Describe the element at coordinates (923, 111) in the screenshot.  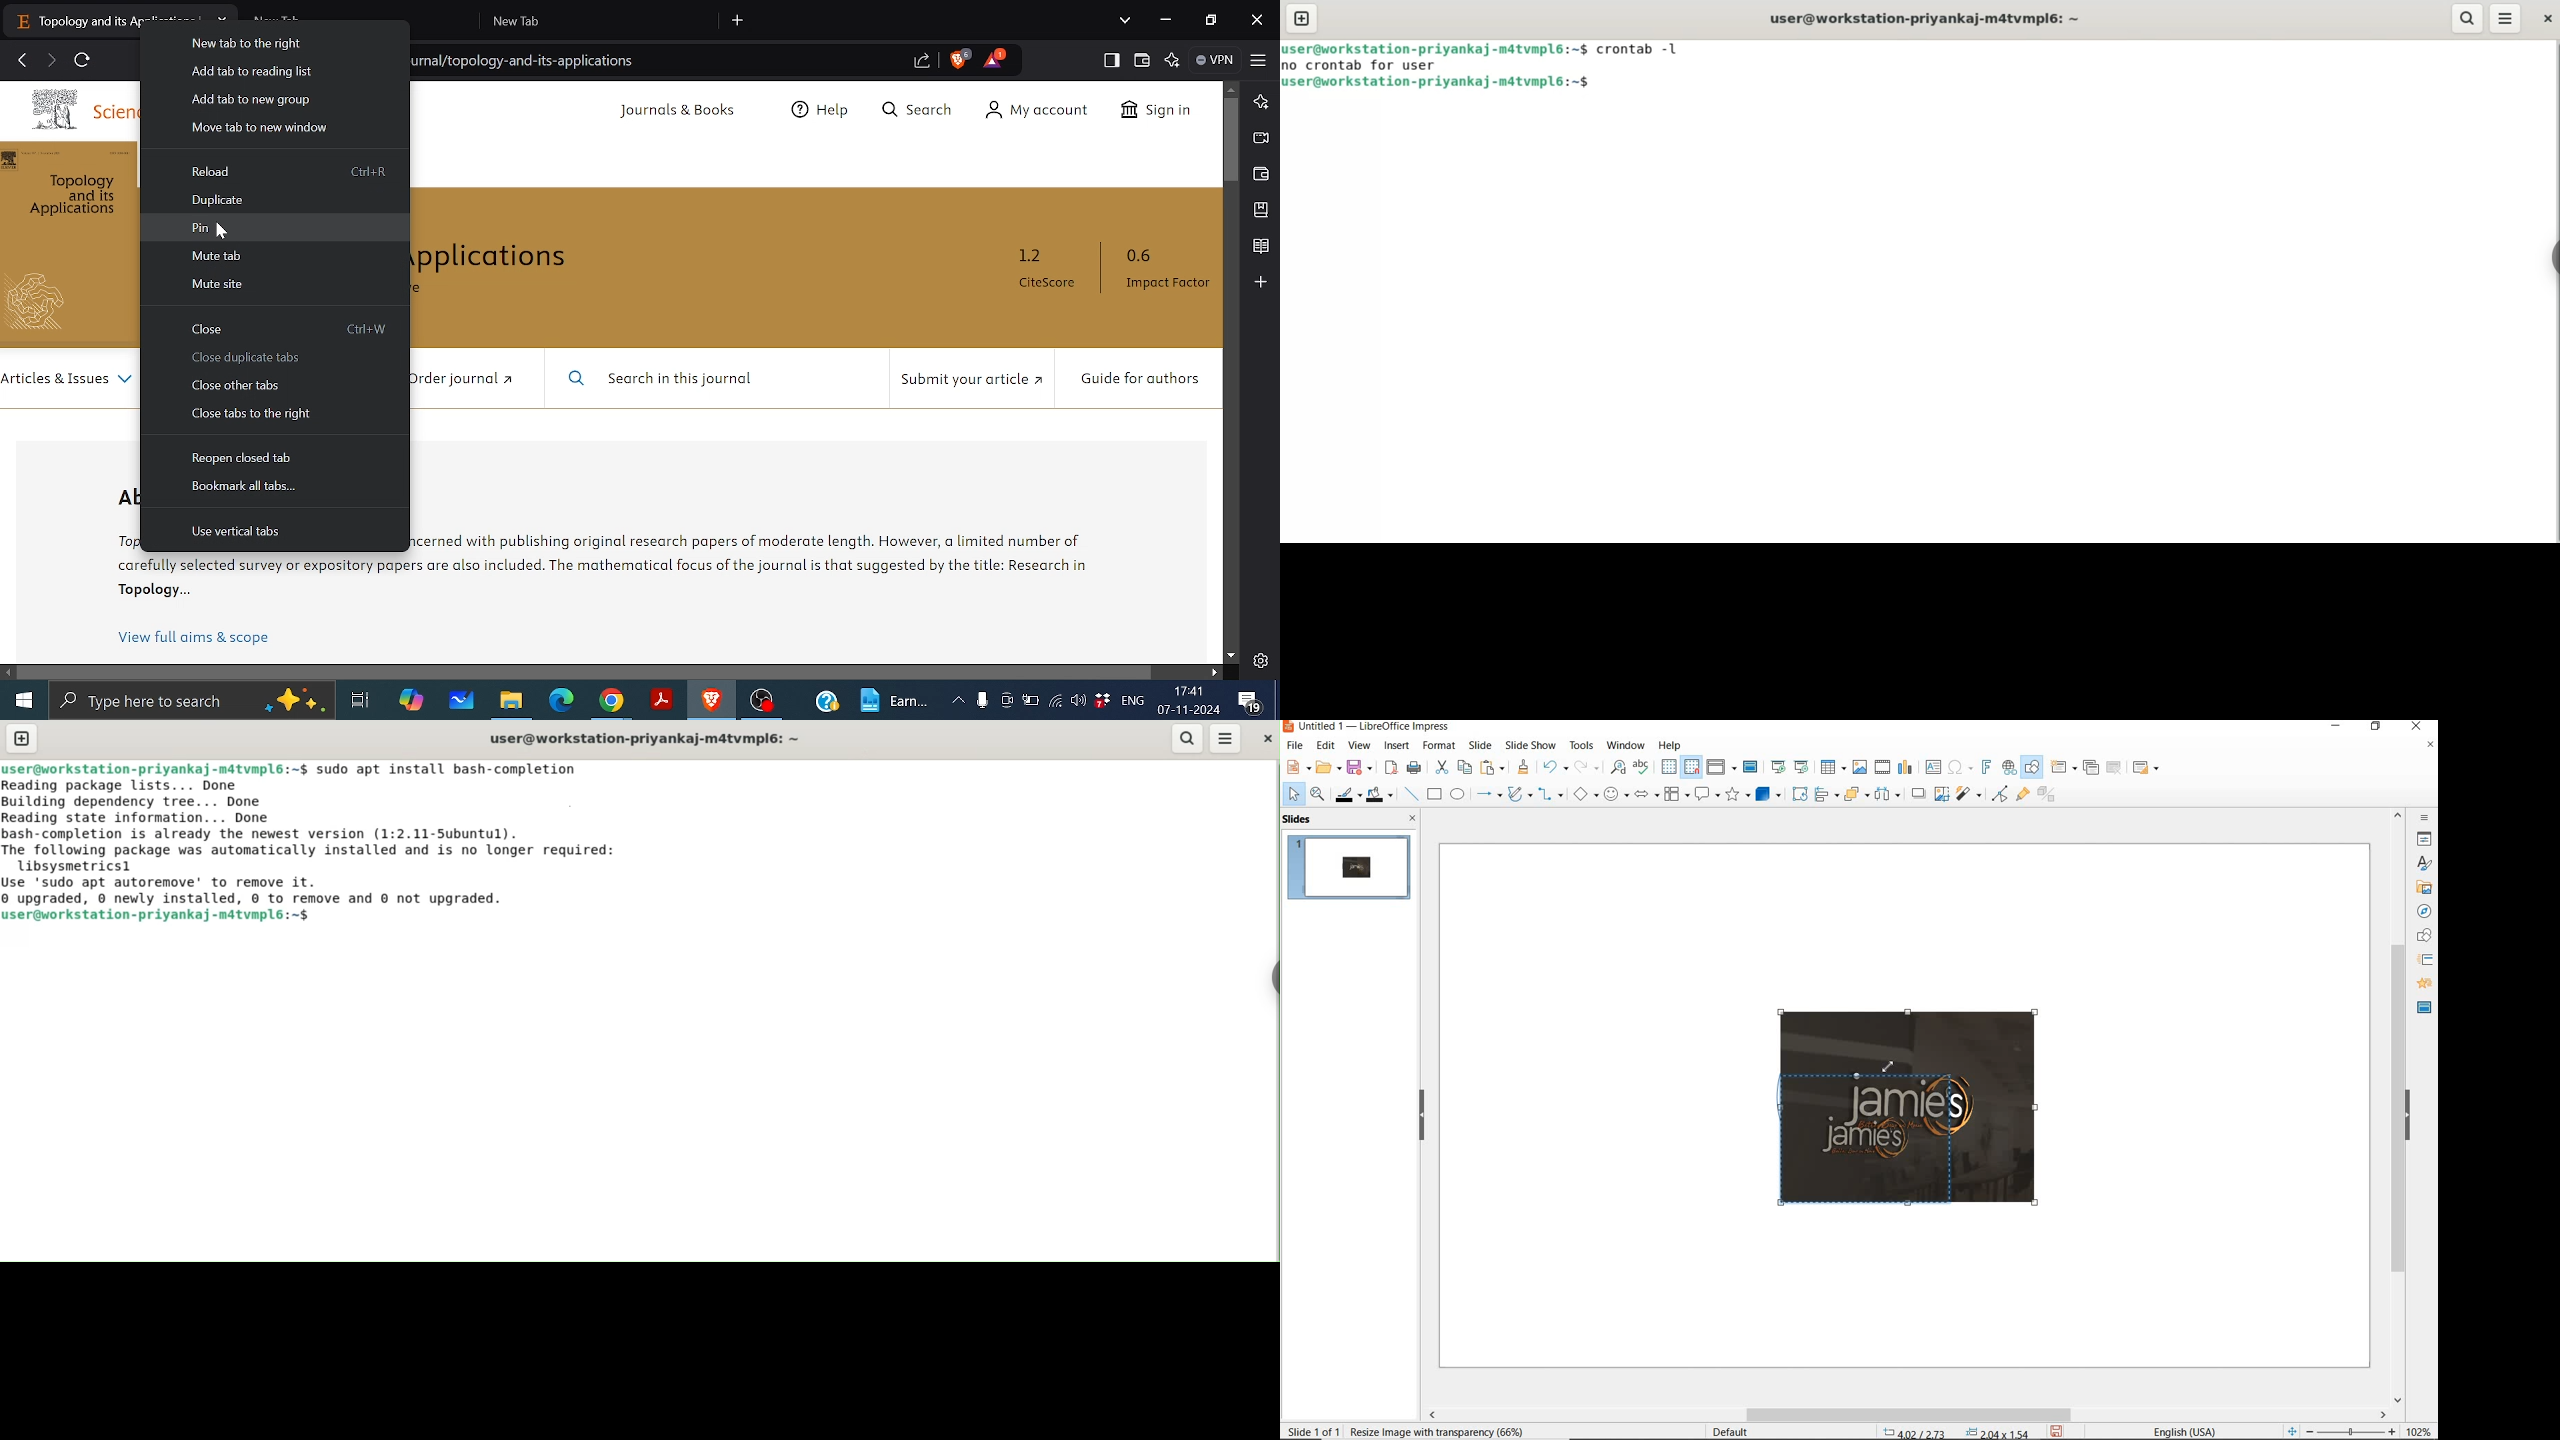
I see `Q search` at that location.